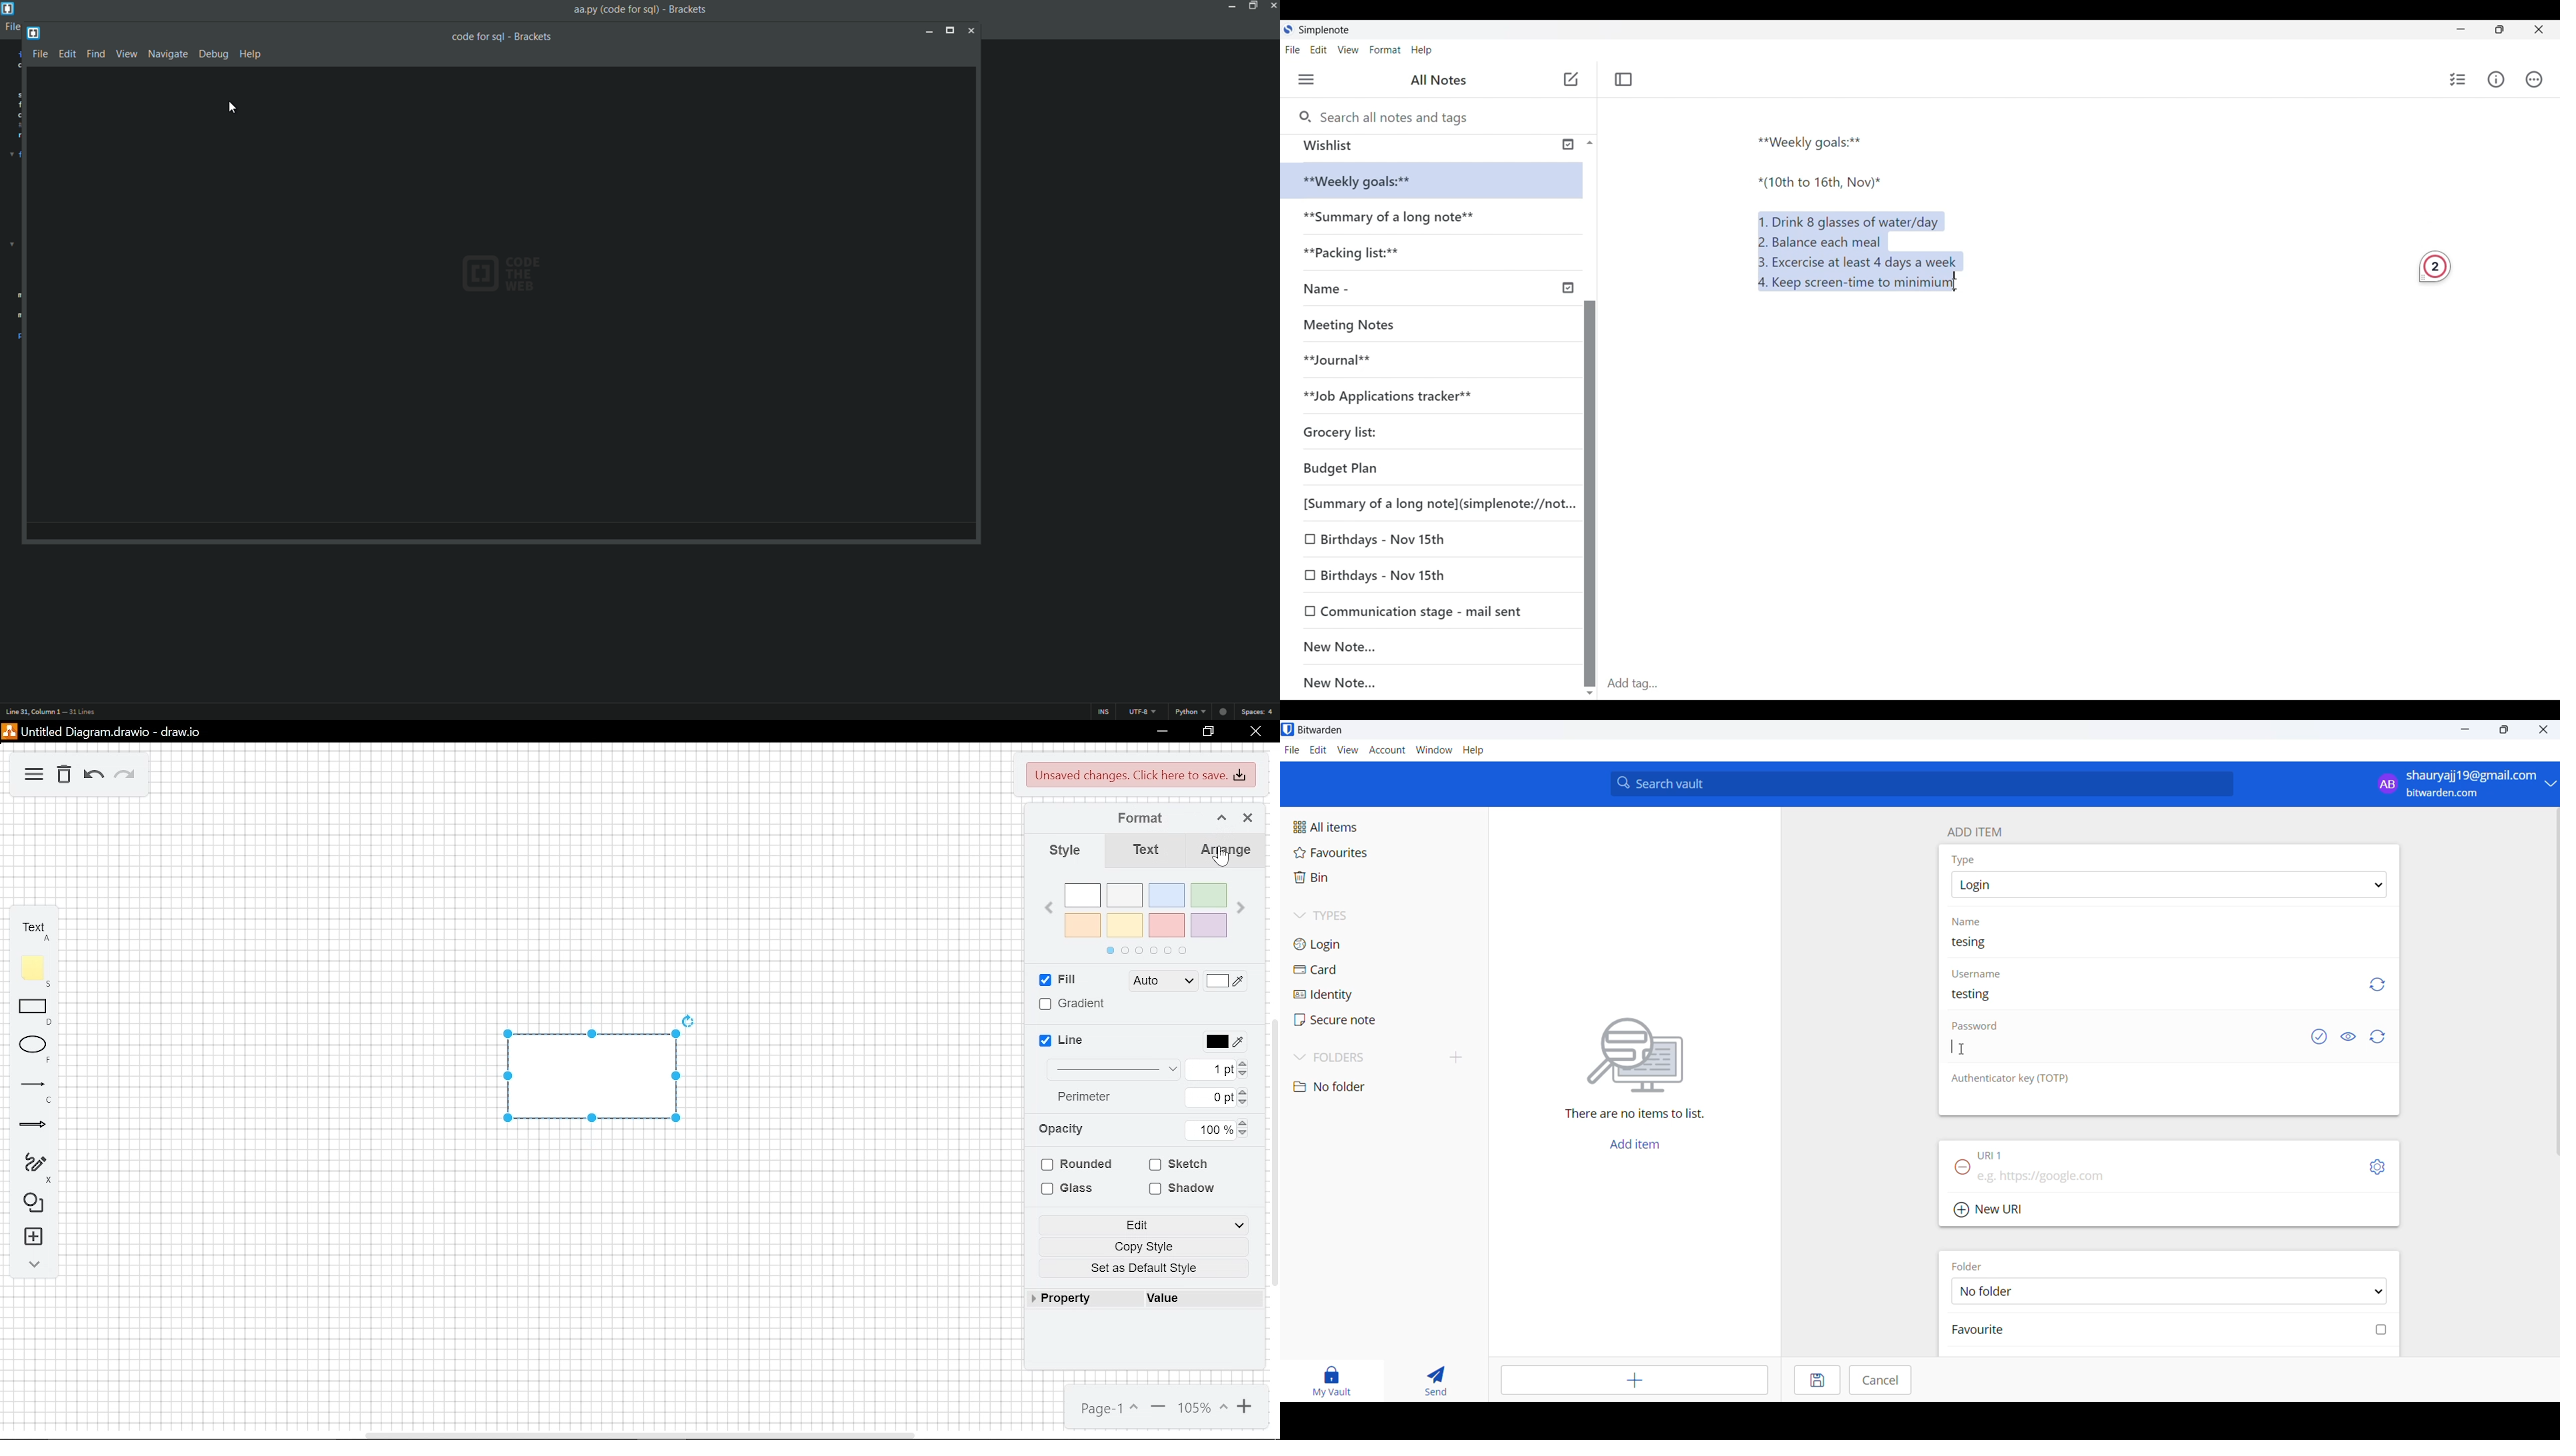  Describe the element at coordinates (951, 32) in the screenshot. I see `restore` at that location.